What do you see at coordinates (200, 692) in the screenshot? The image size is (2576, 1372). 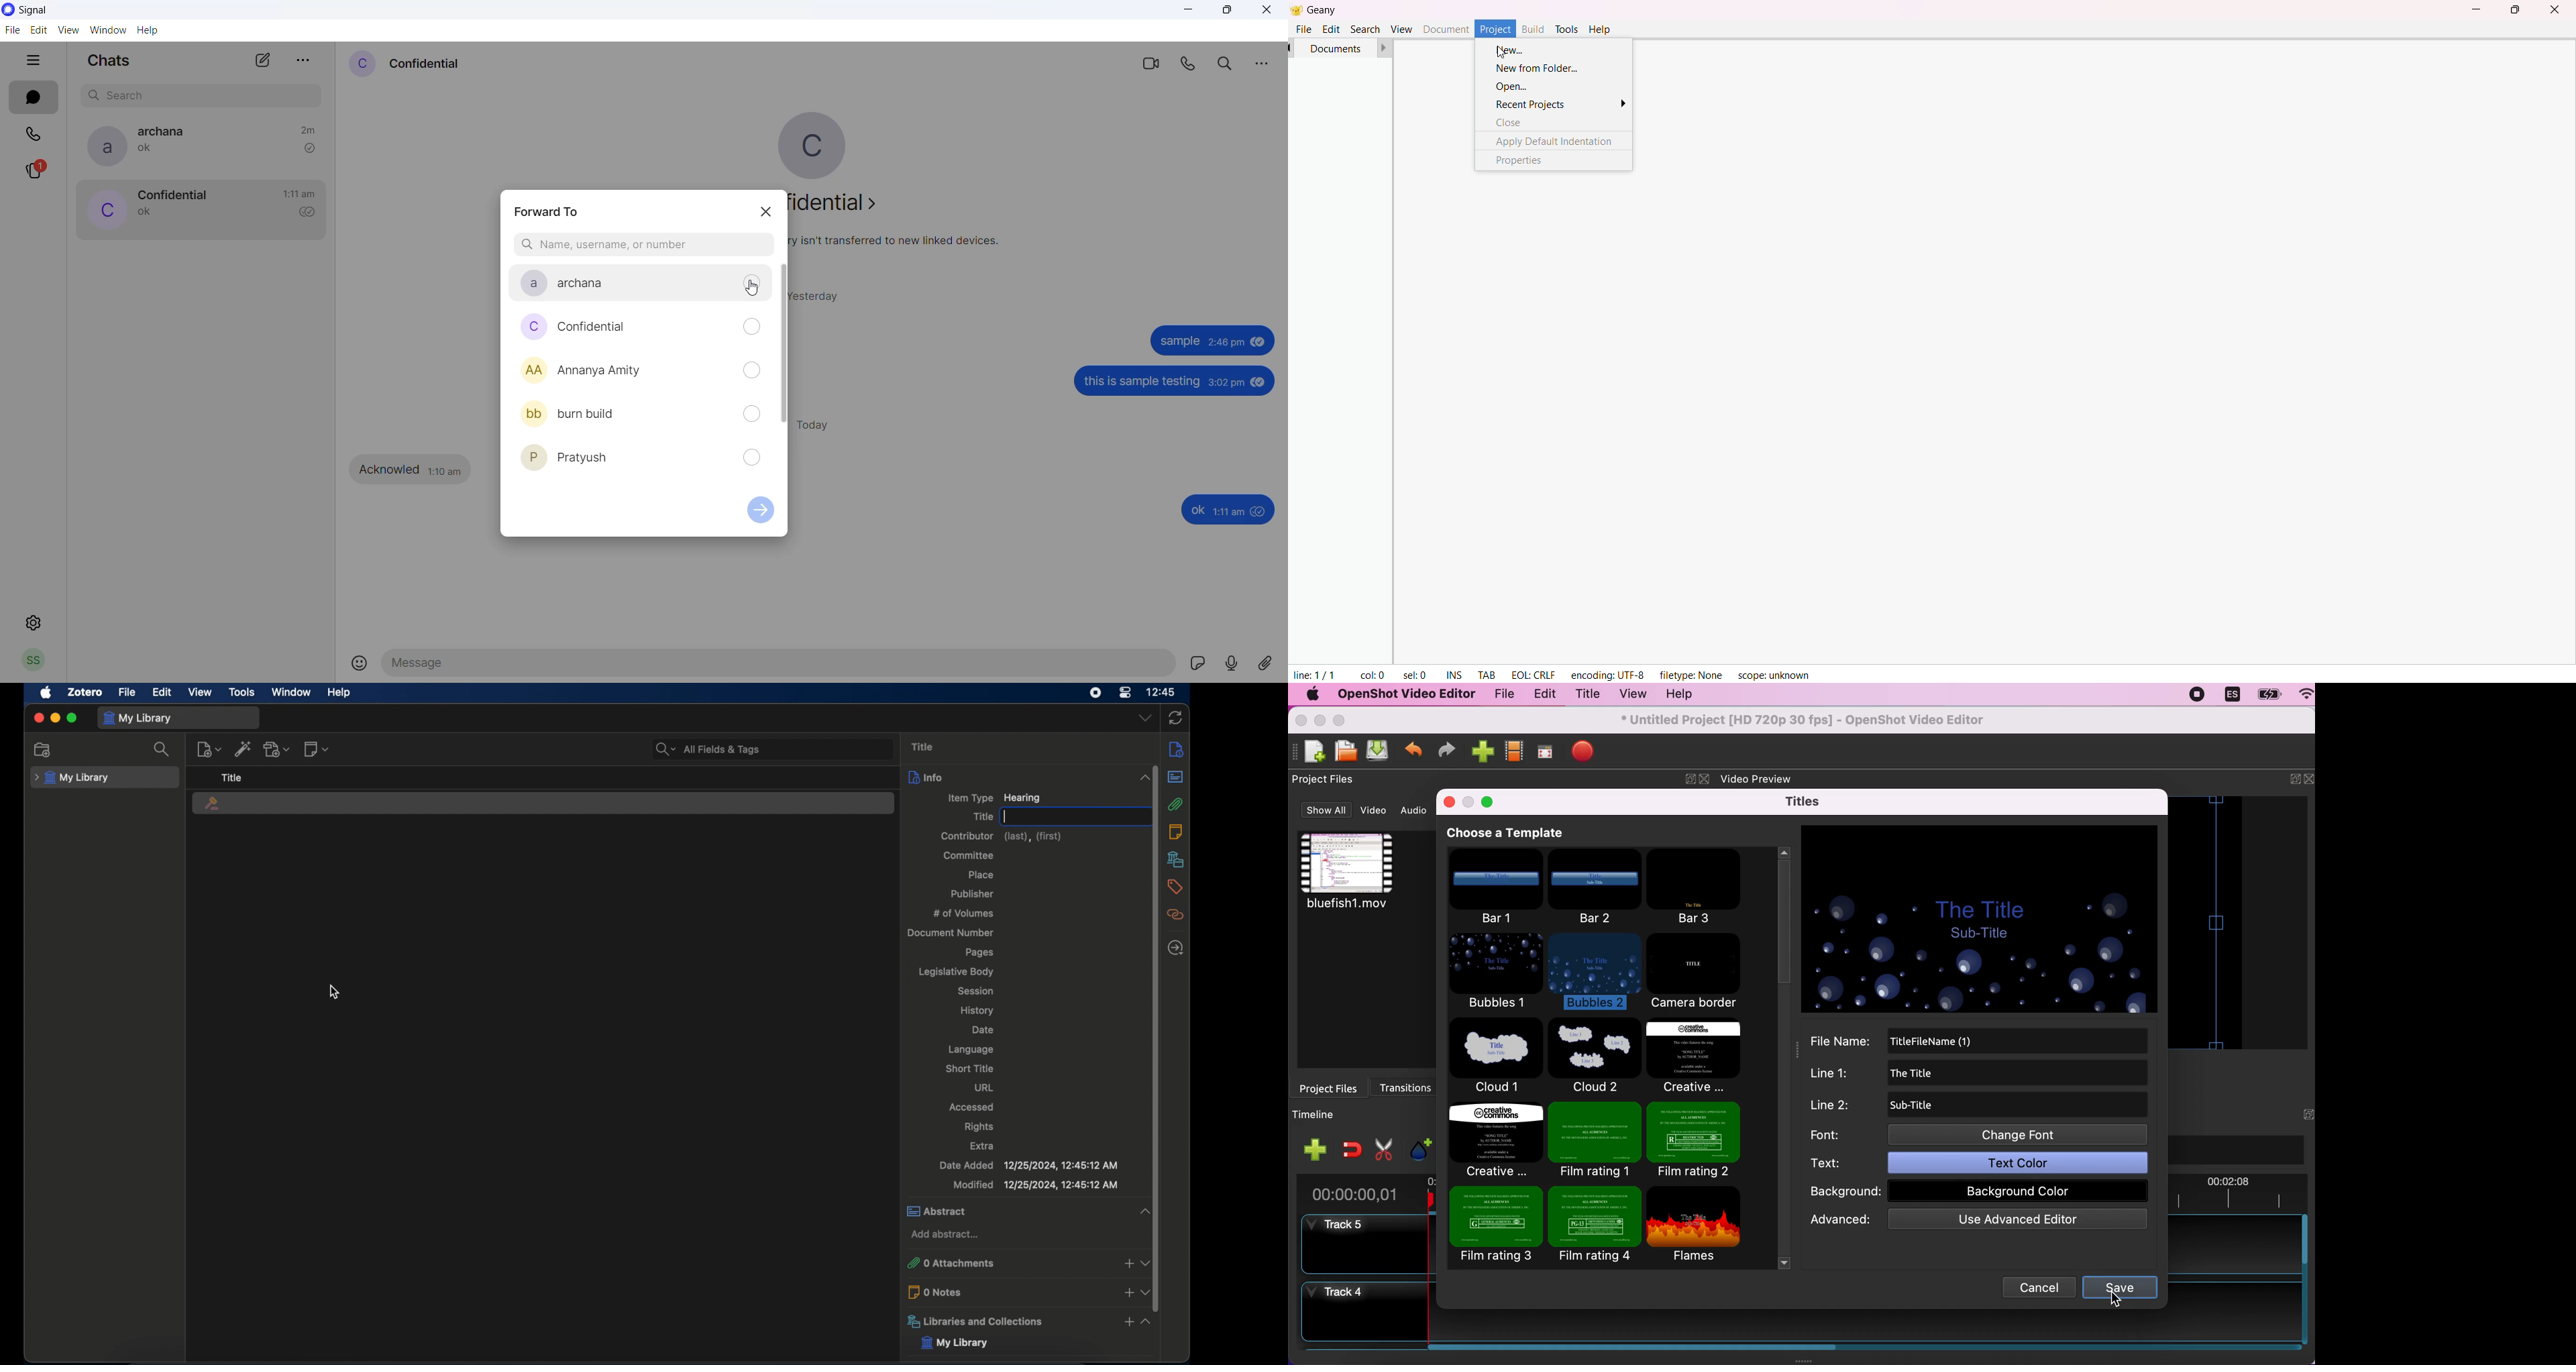 I see `view` at bounding box center [200, 692].